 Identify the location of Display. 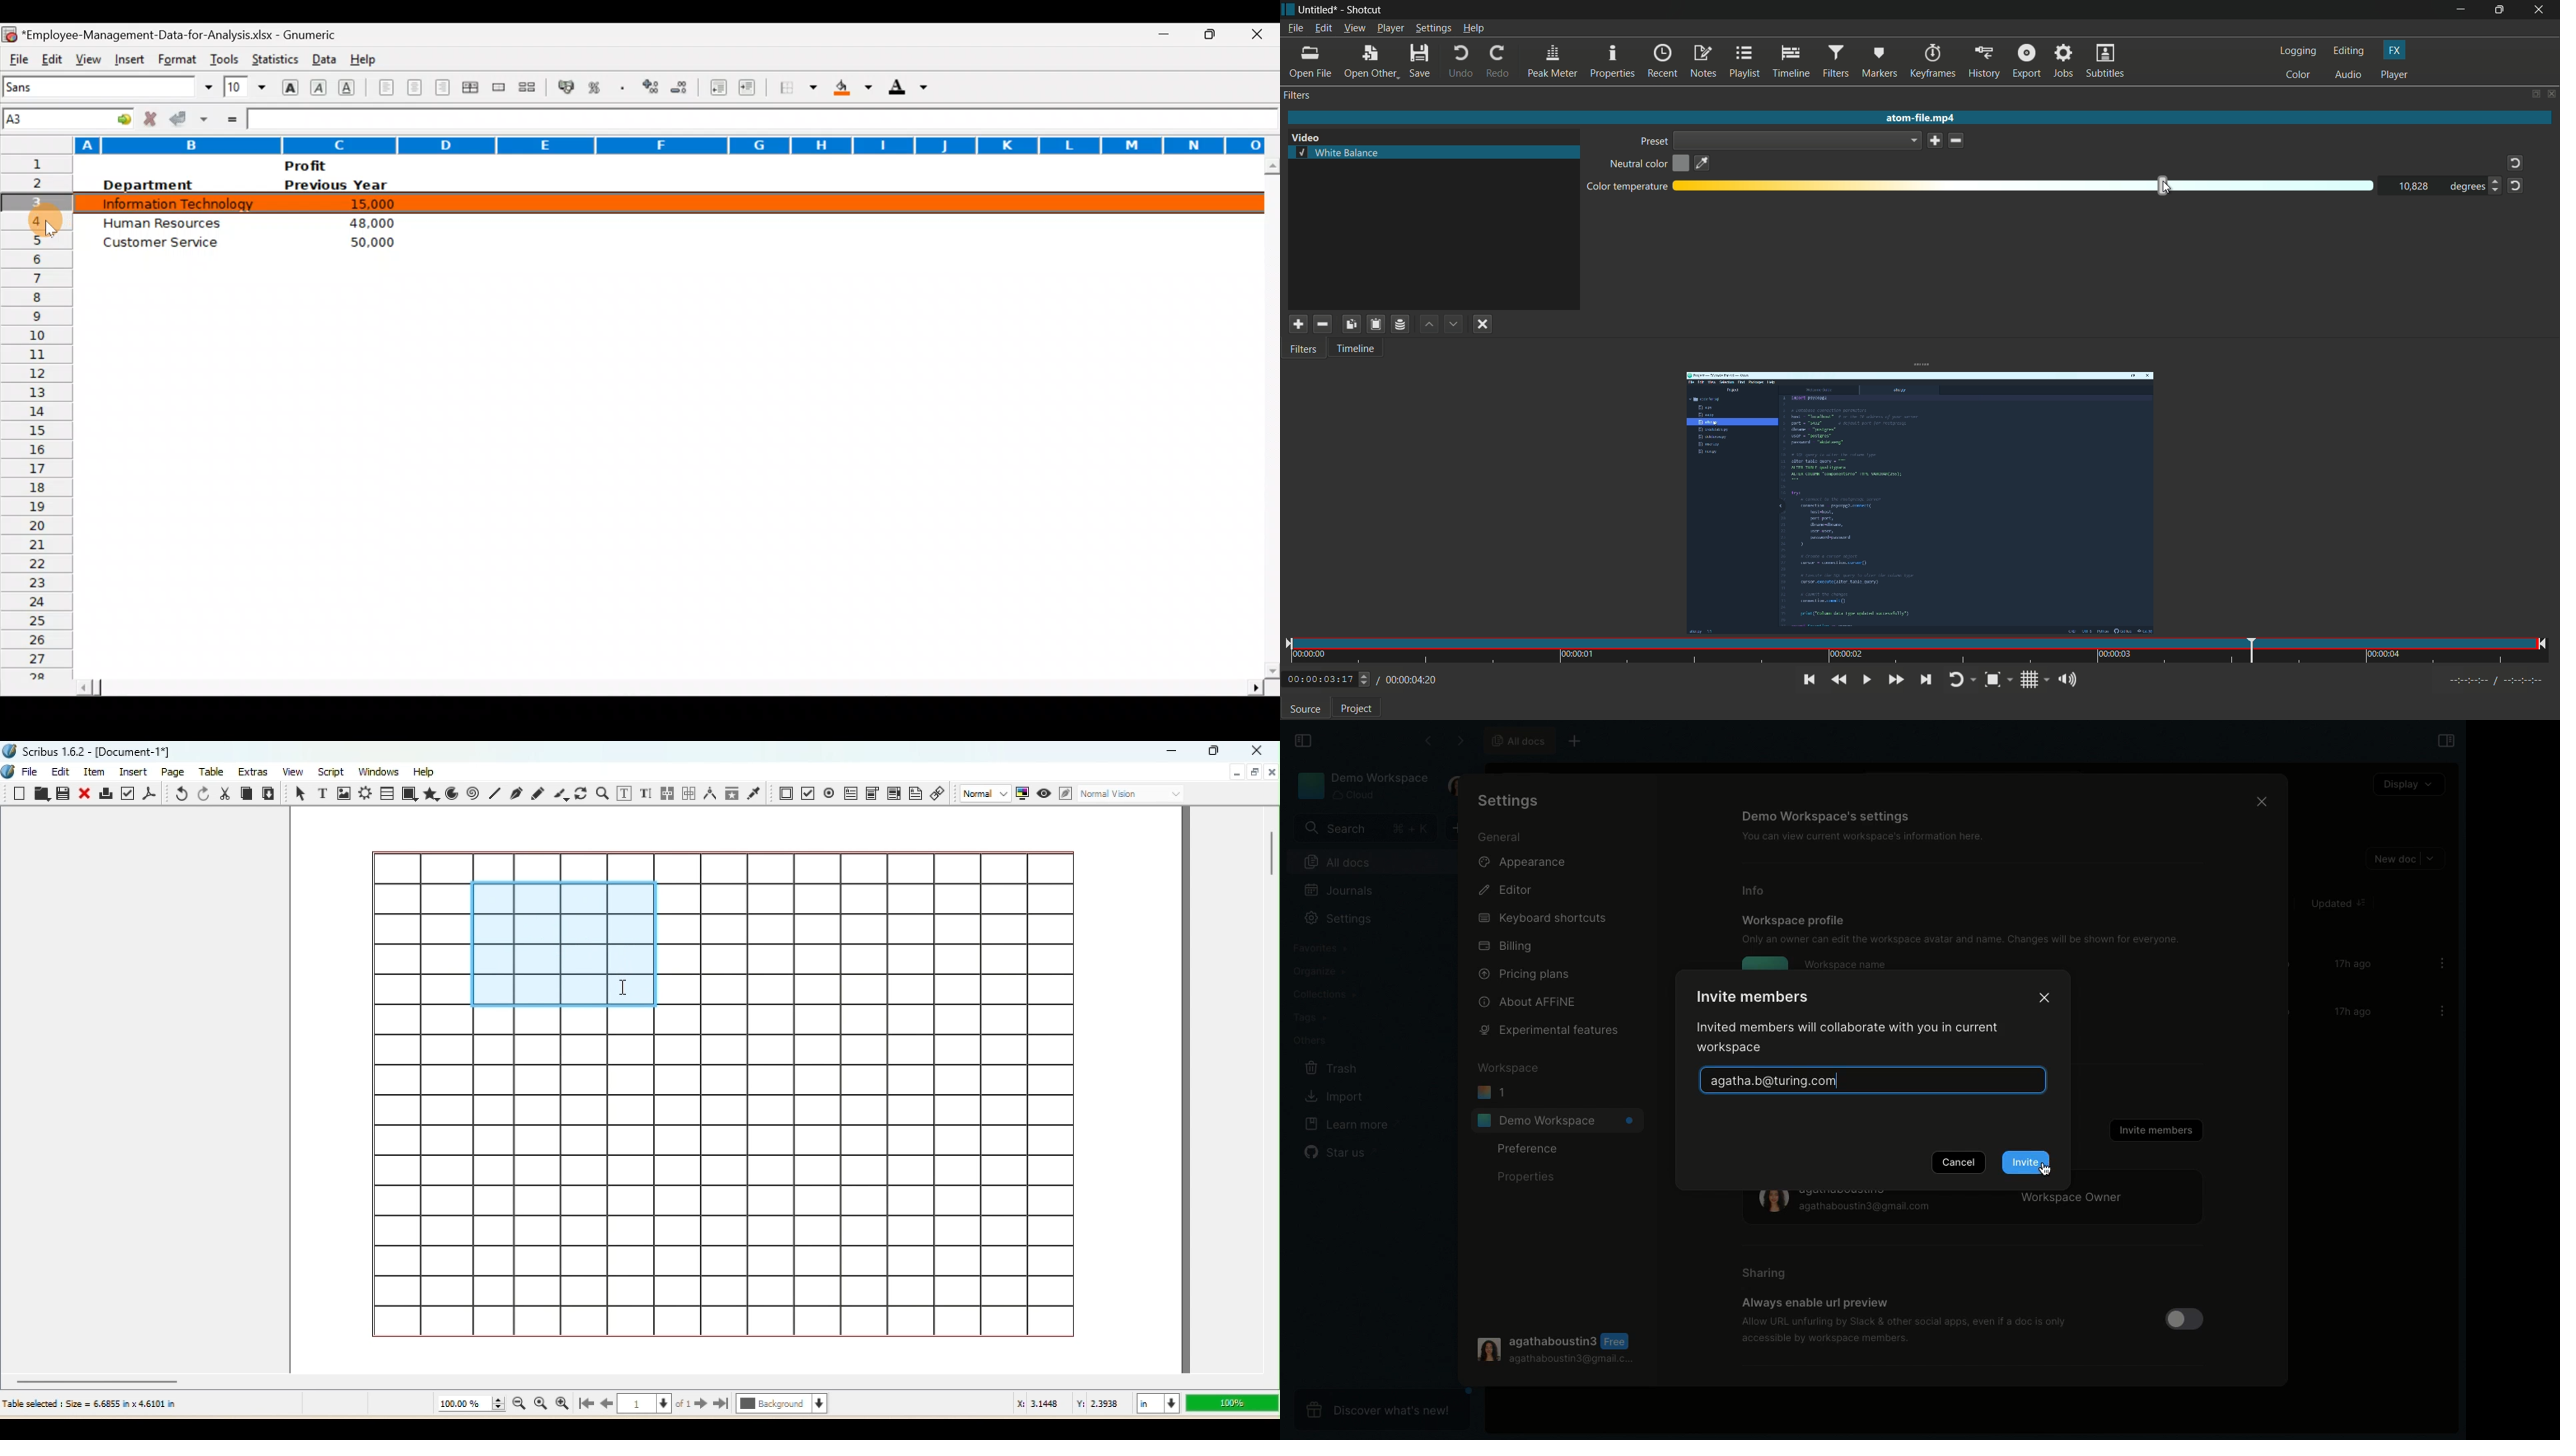
(2408, 783).